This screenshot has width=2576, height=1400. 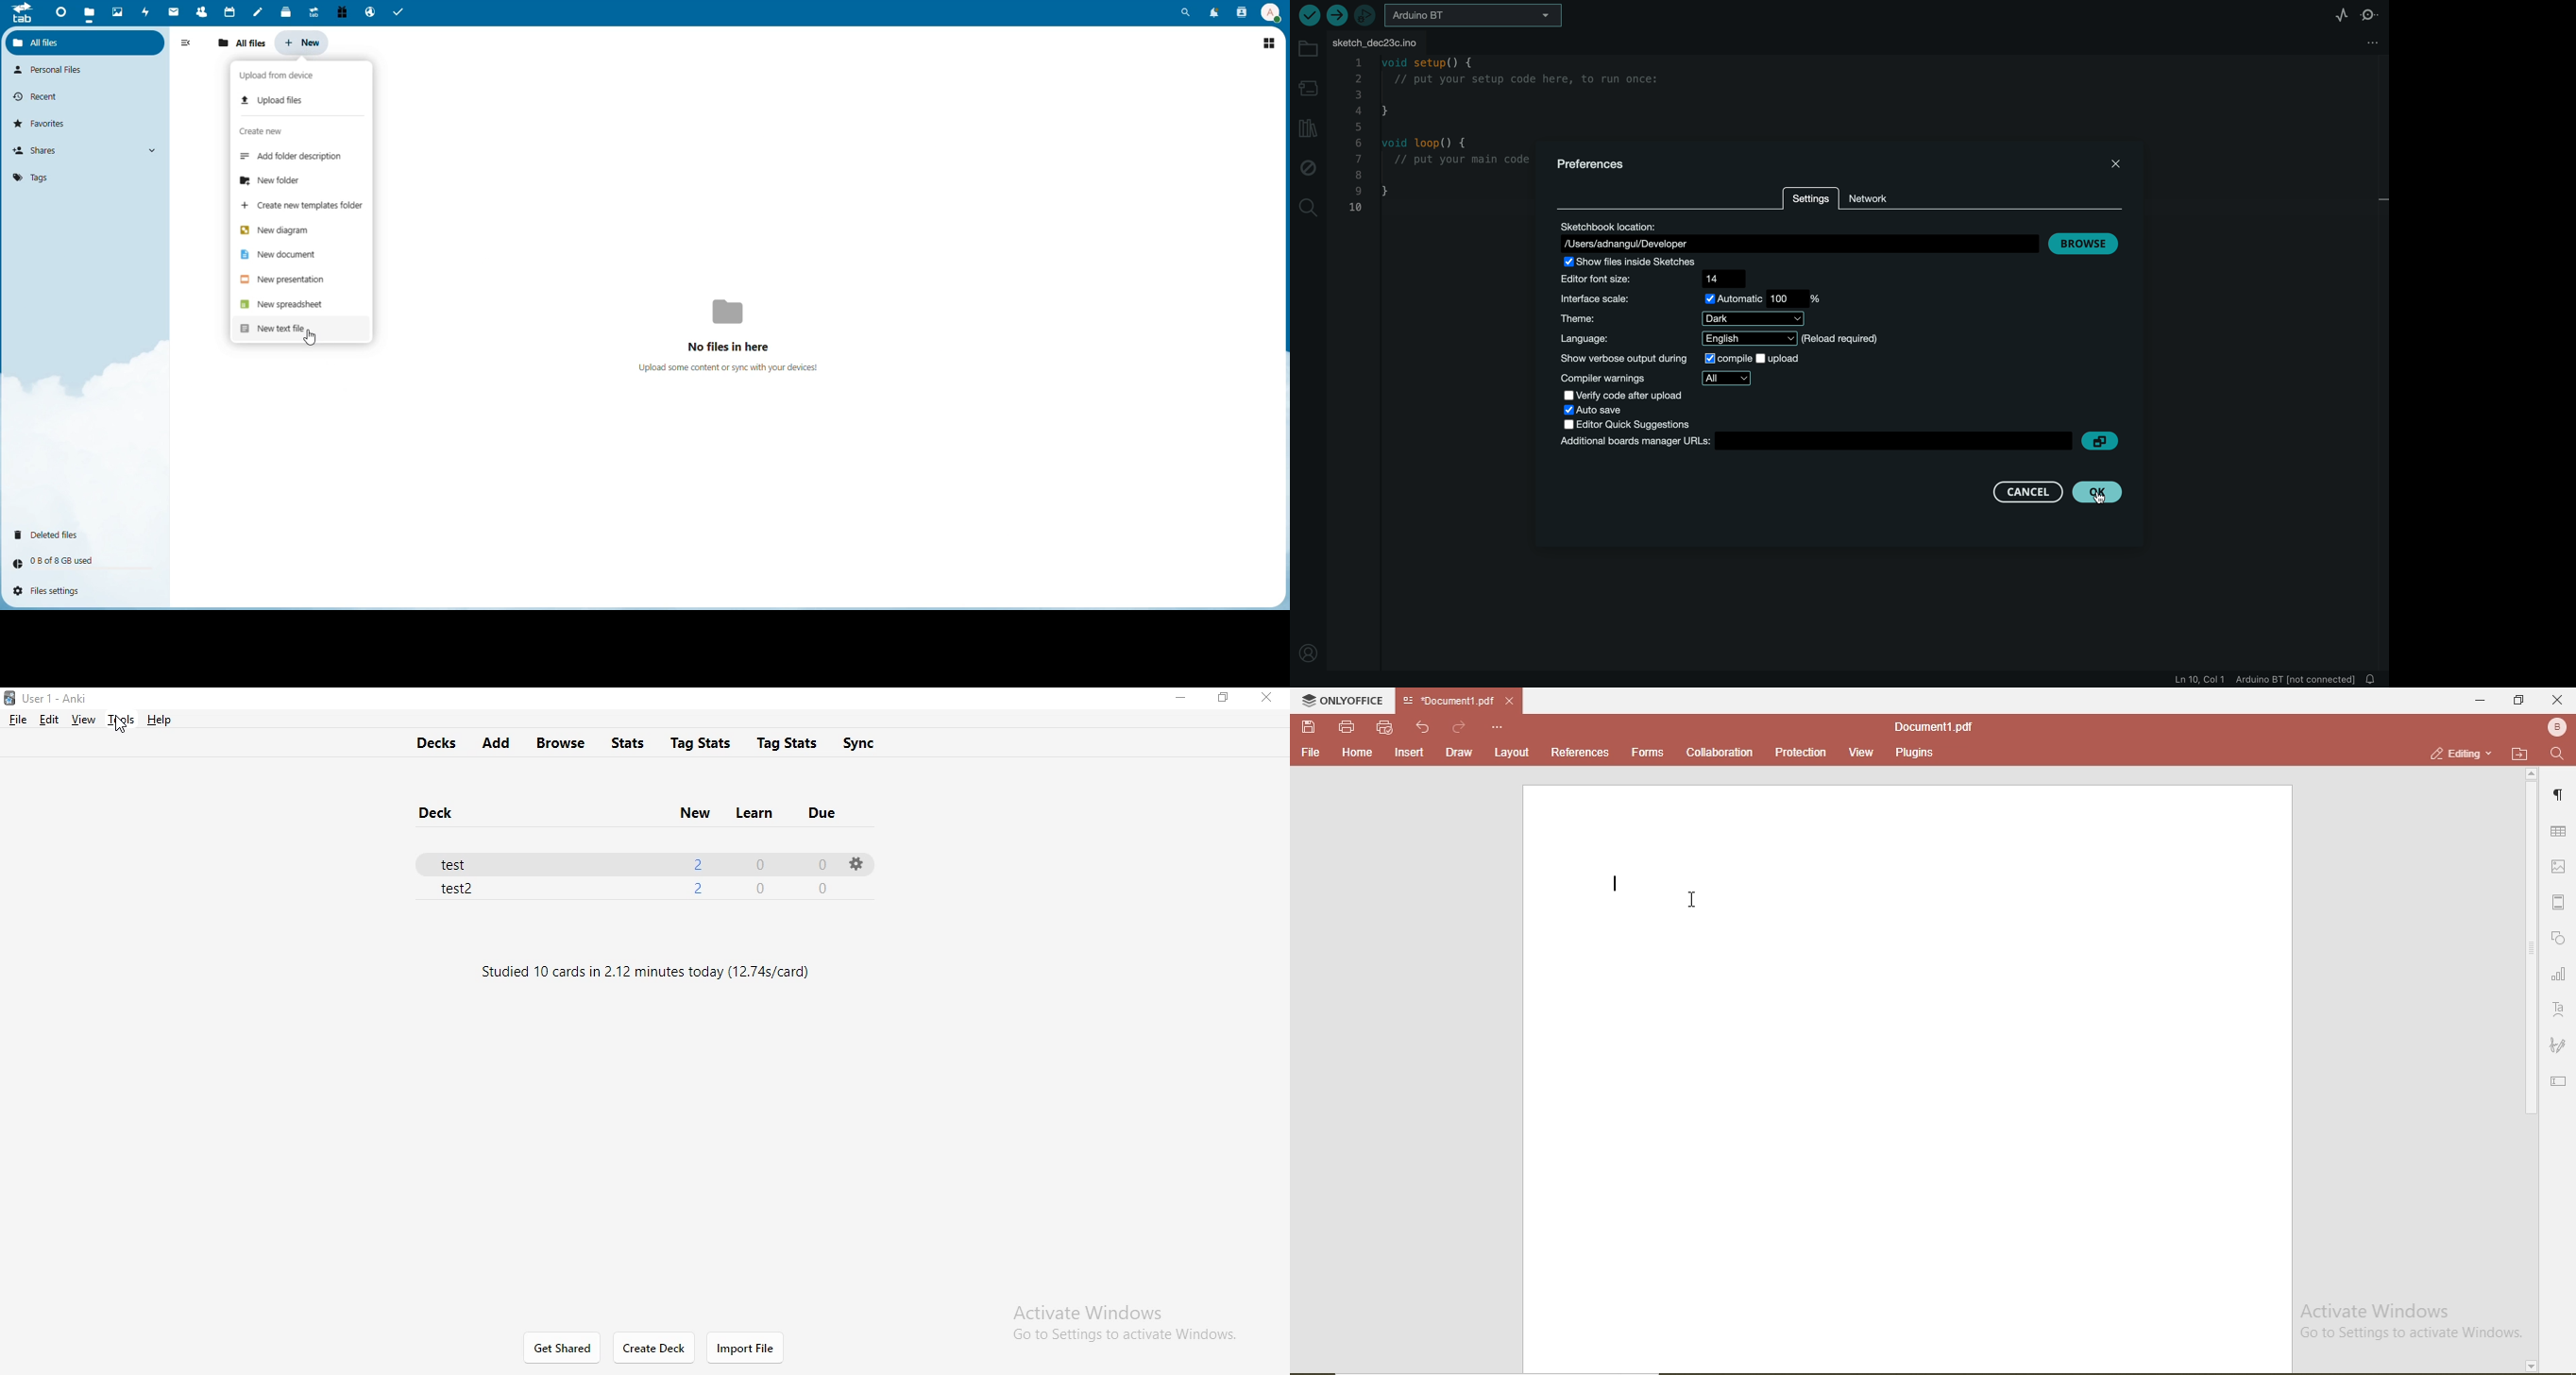 What do you see at coordinates (1631, 262) in the screenshot?
I see `show file ` at bounding box center [1631, 262].